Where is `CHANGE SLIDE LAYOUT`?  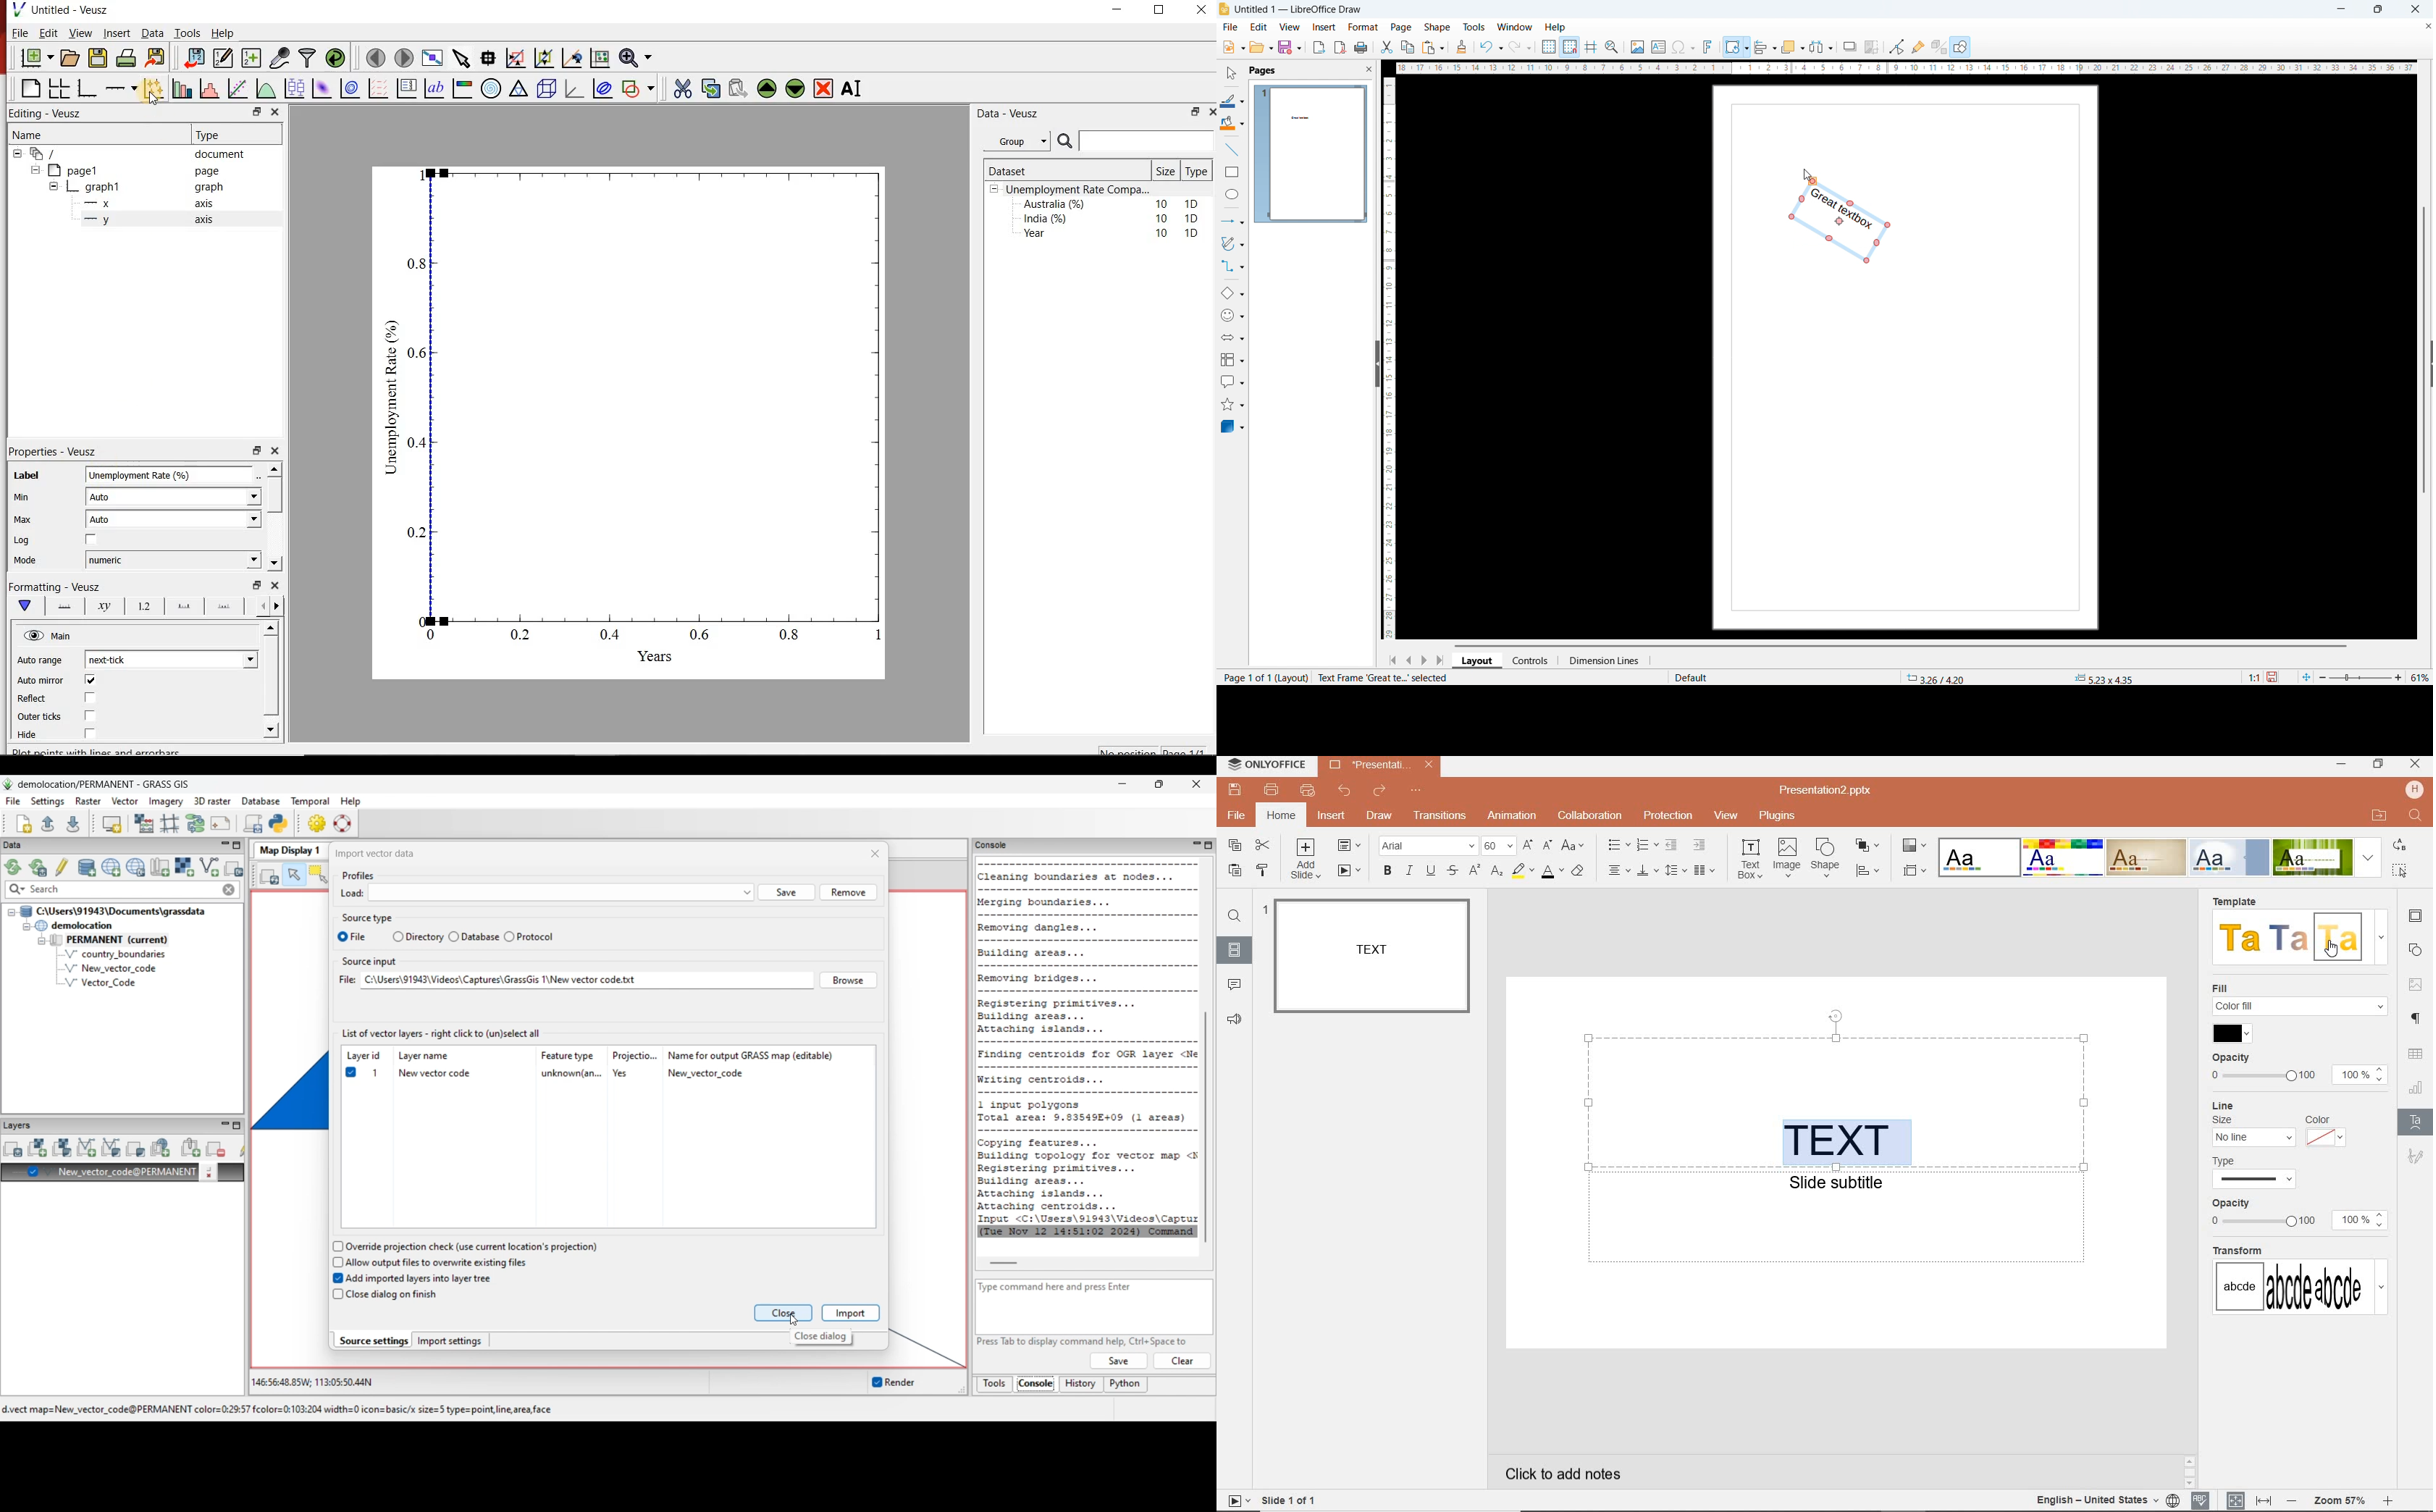
CHANGE SLIDE LAYOUT is located at coordinates (1353, 847).